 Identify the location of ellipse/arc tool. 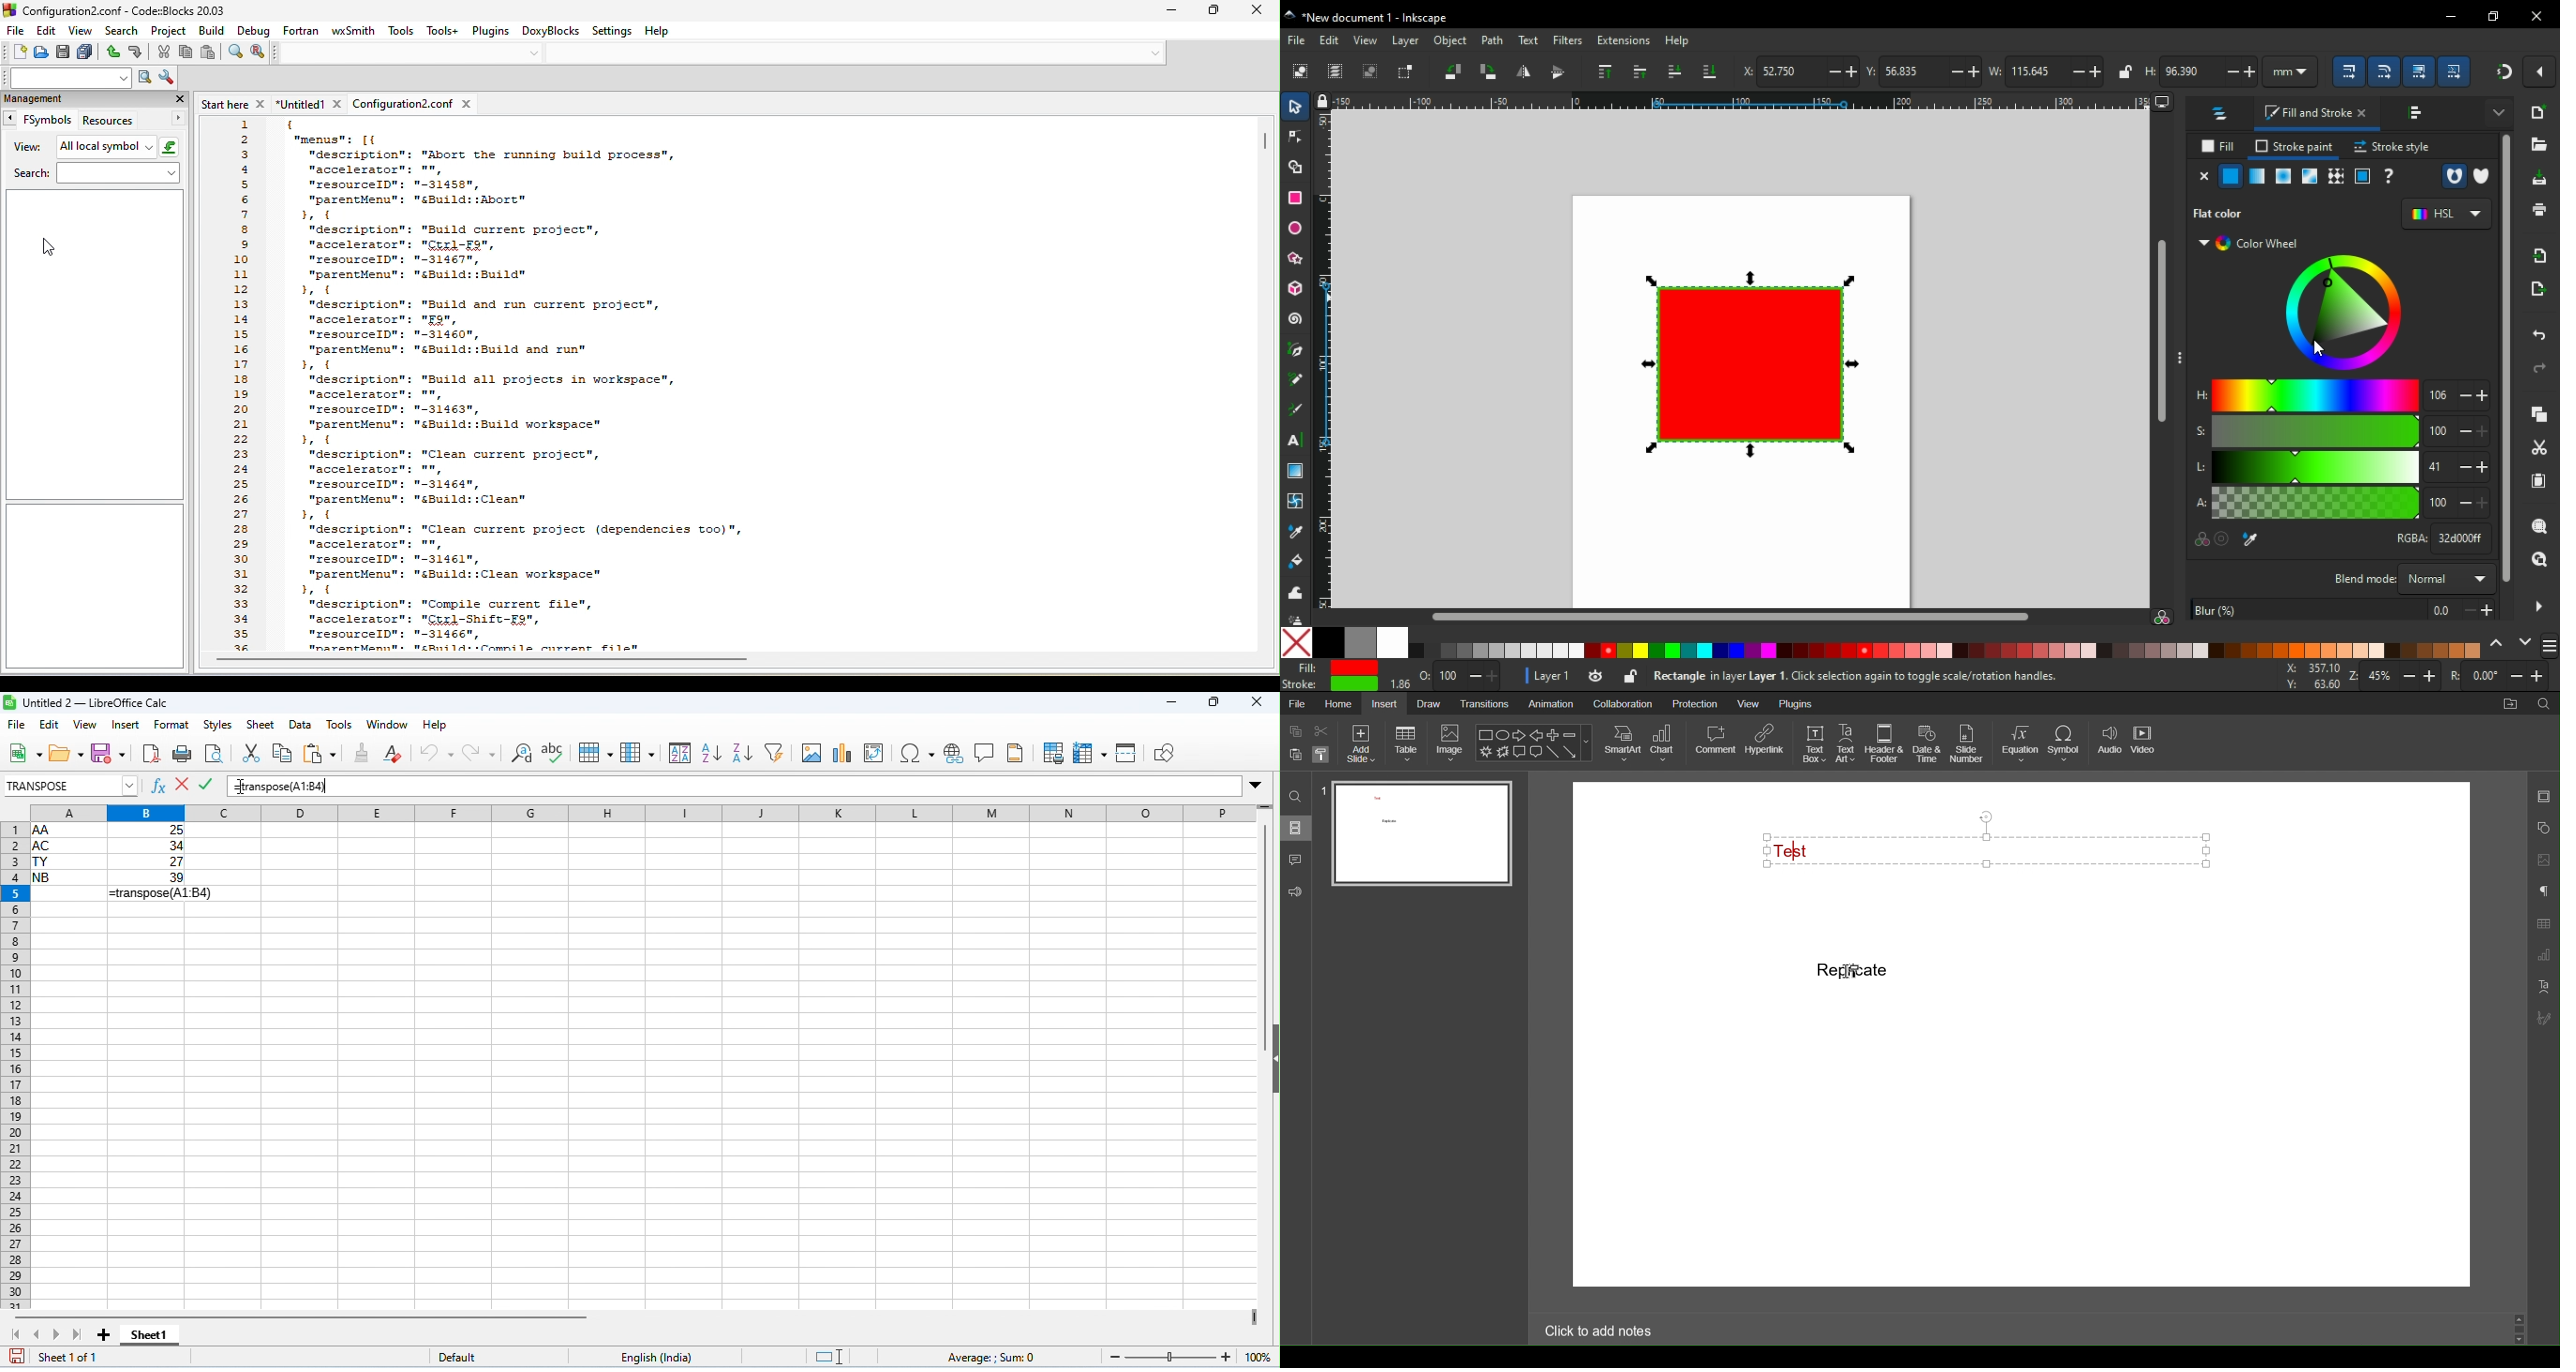
(1296, 228).